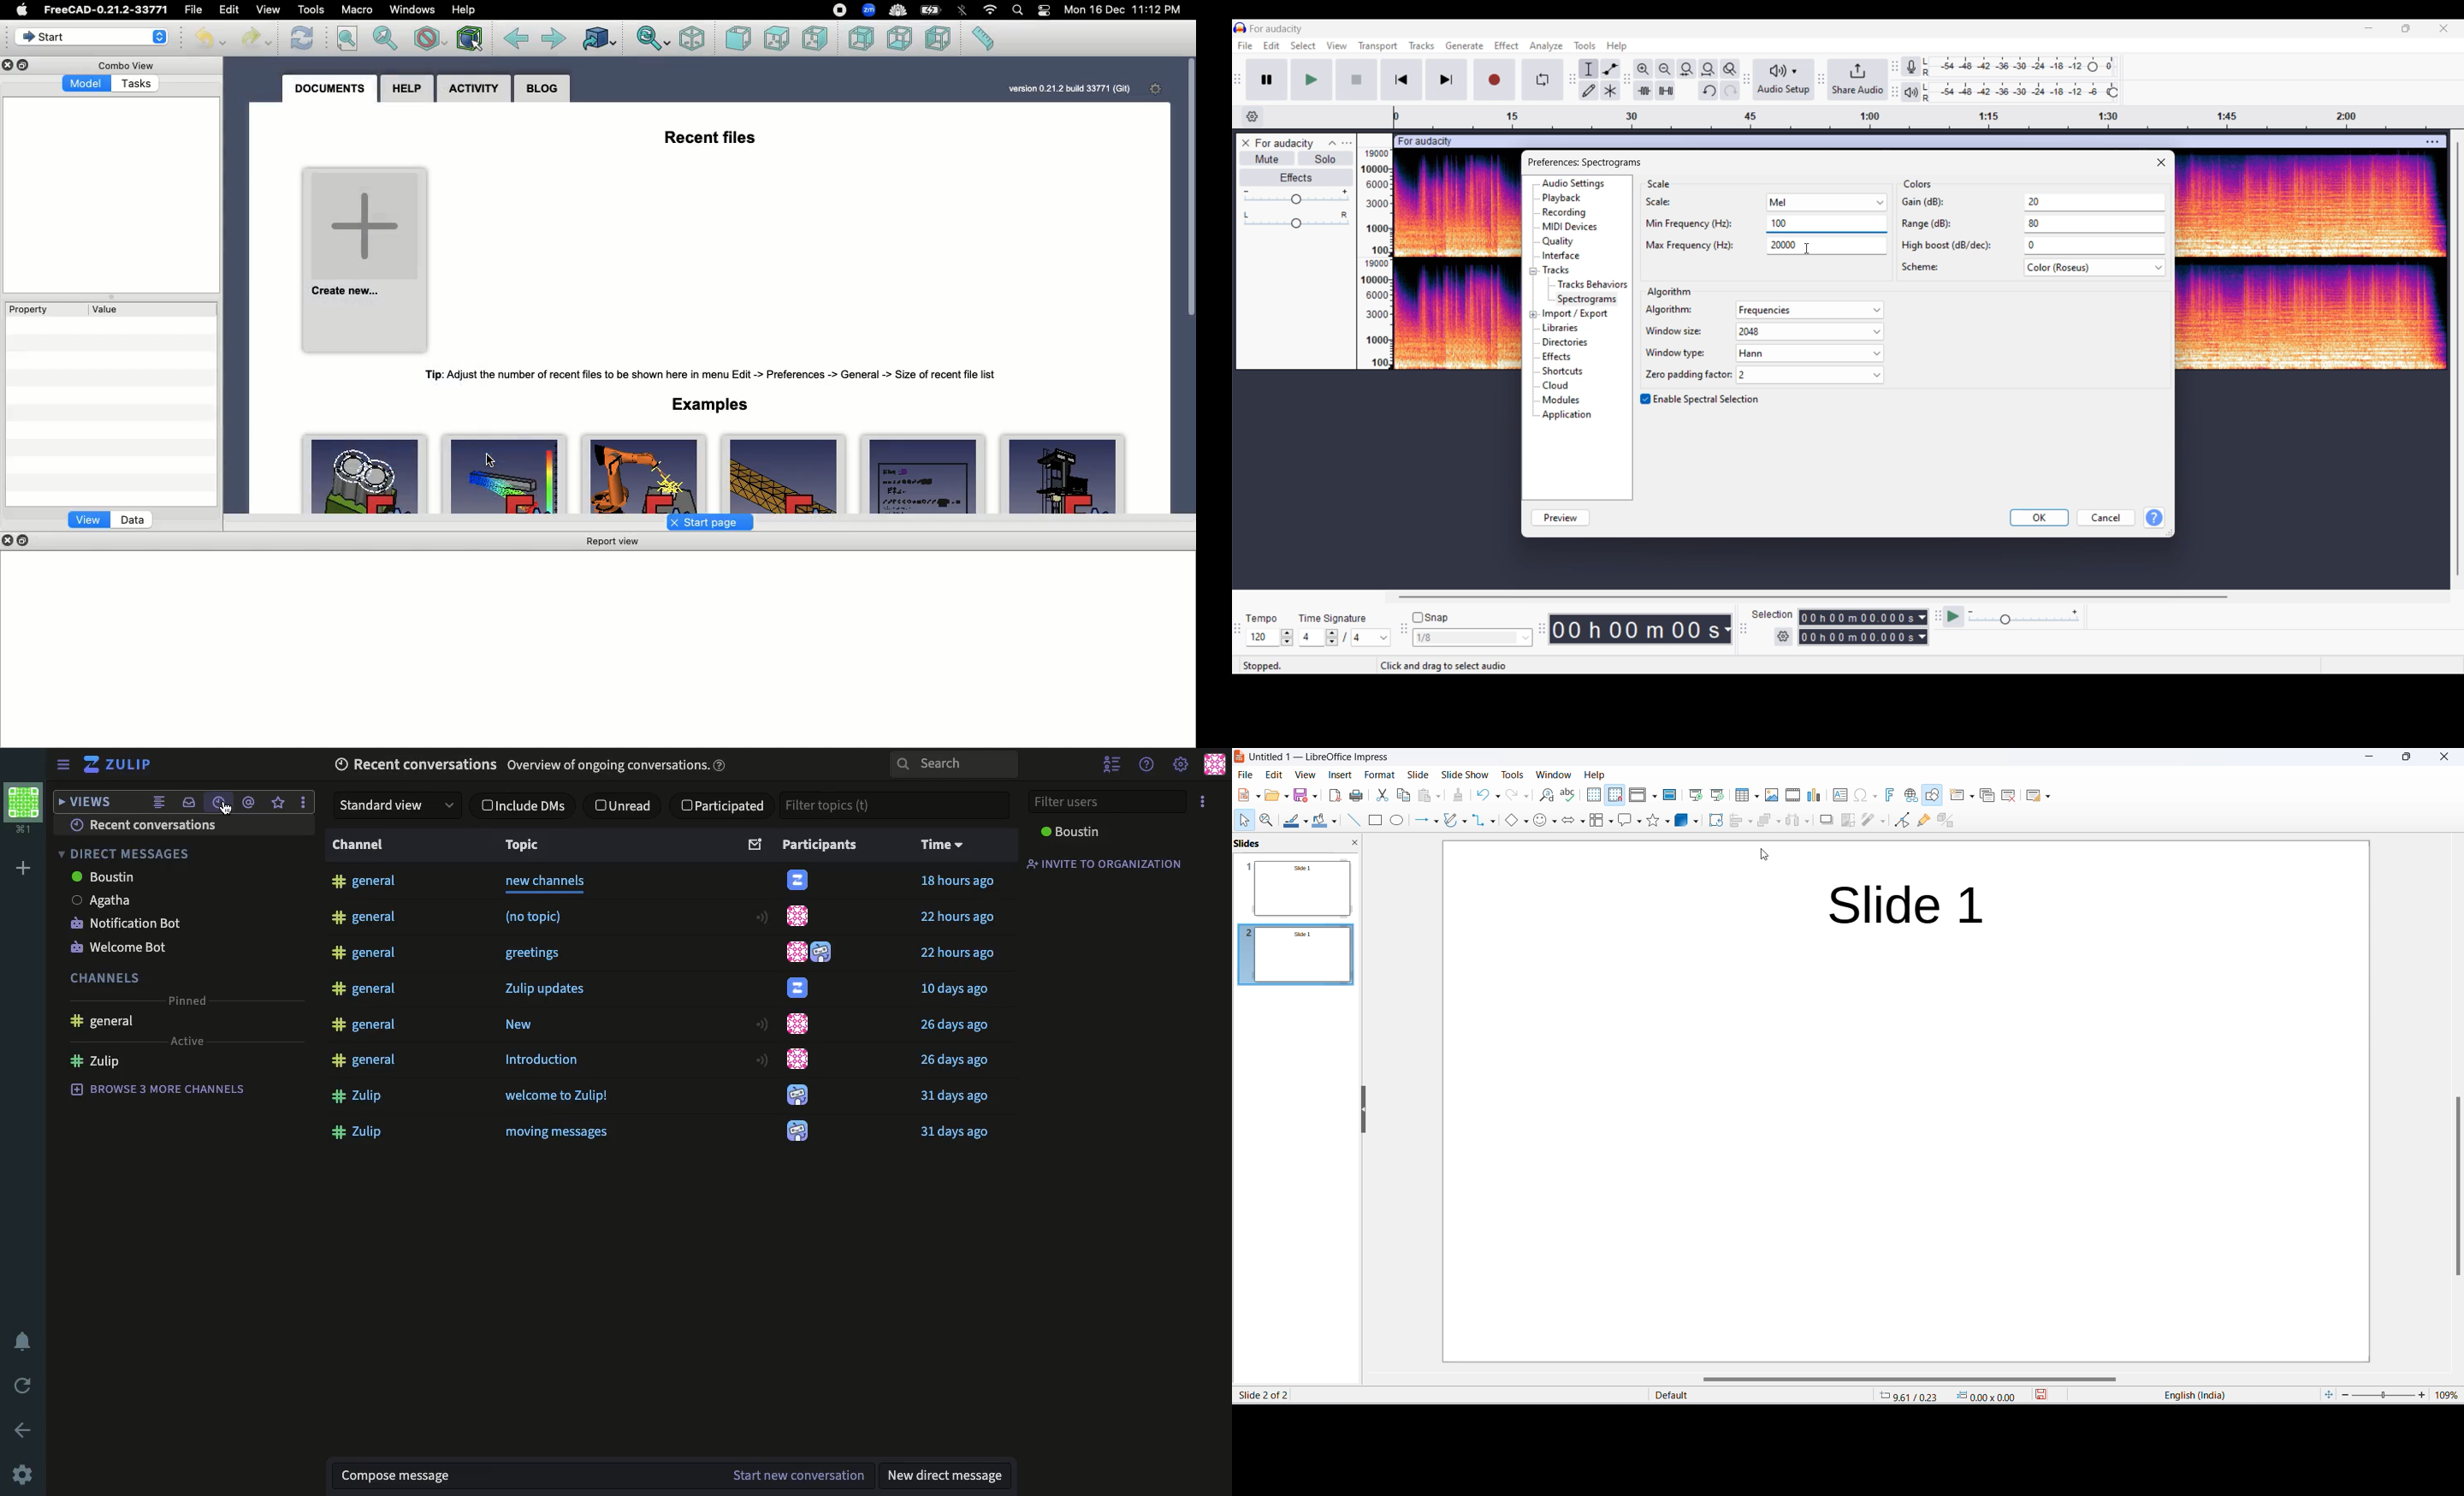 The height and width of the screenshot is (1512, 2464). What do you see at coordinates (1953, 820) in the screenshot?
I see `toggle extrusion` at bounding box center [1953, 820].